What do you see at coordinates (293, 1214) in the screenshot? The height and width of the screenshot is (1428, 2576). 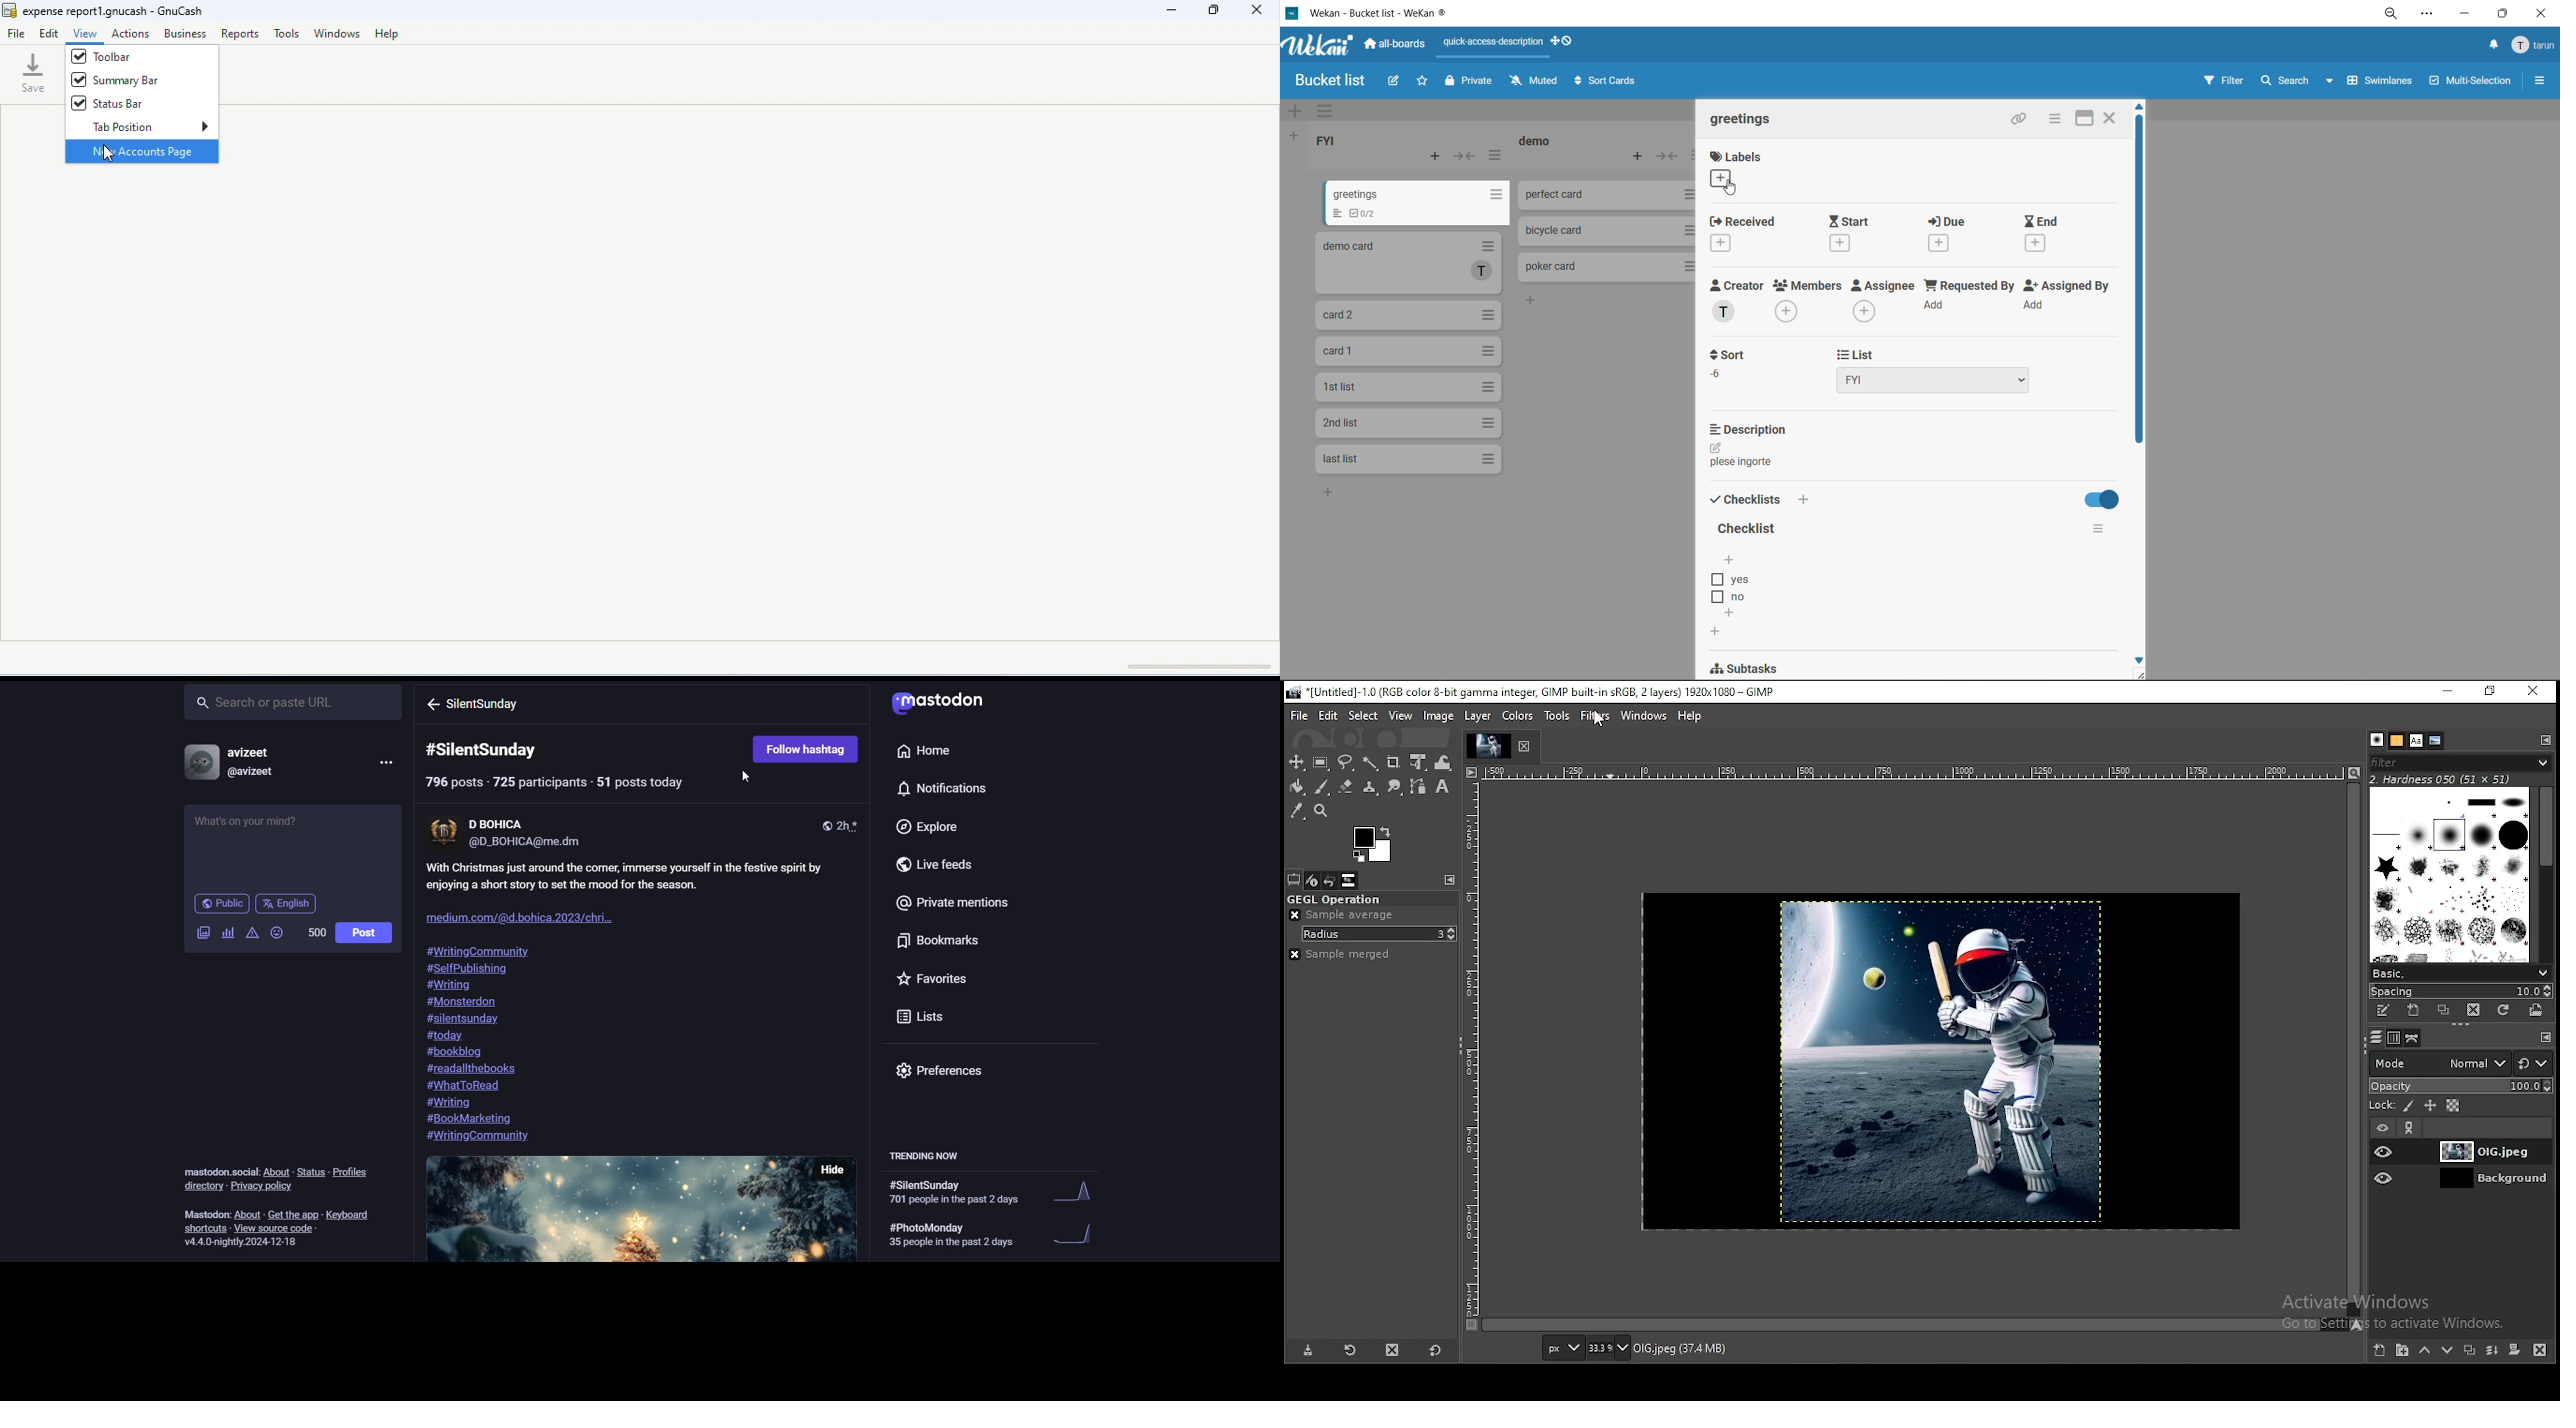 I see `get the app` at bounding box center [293, 1214].